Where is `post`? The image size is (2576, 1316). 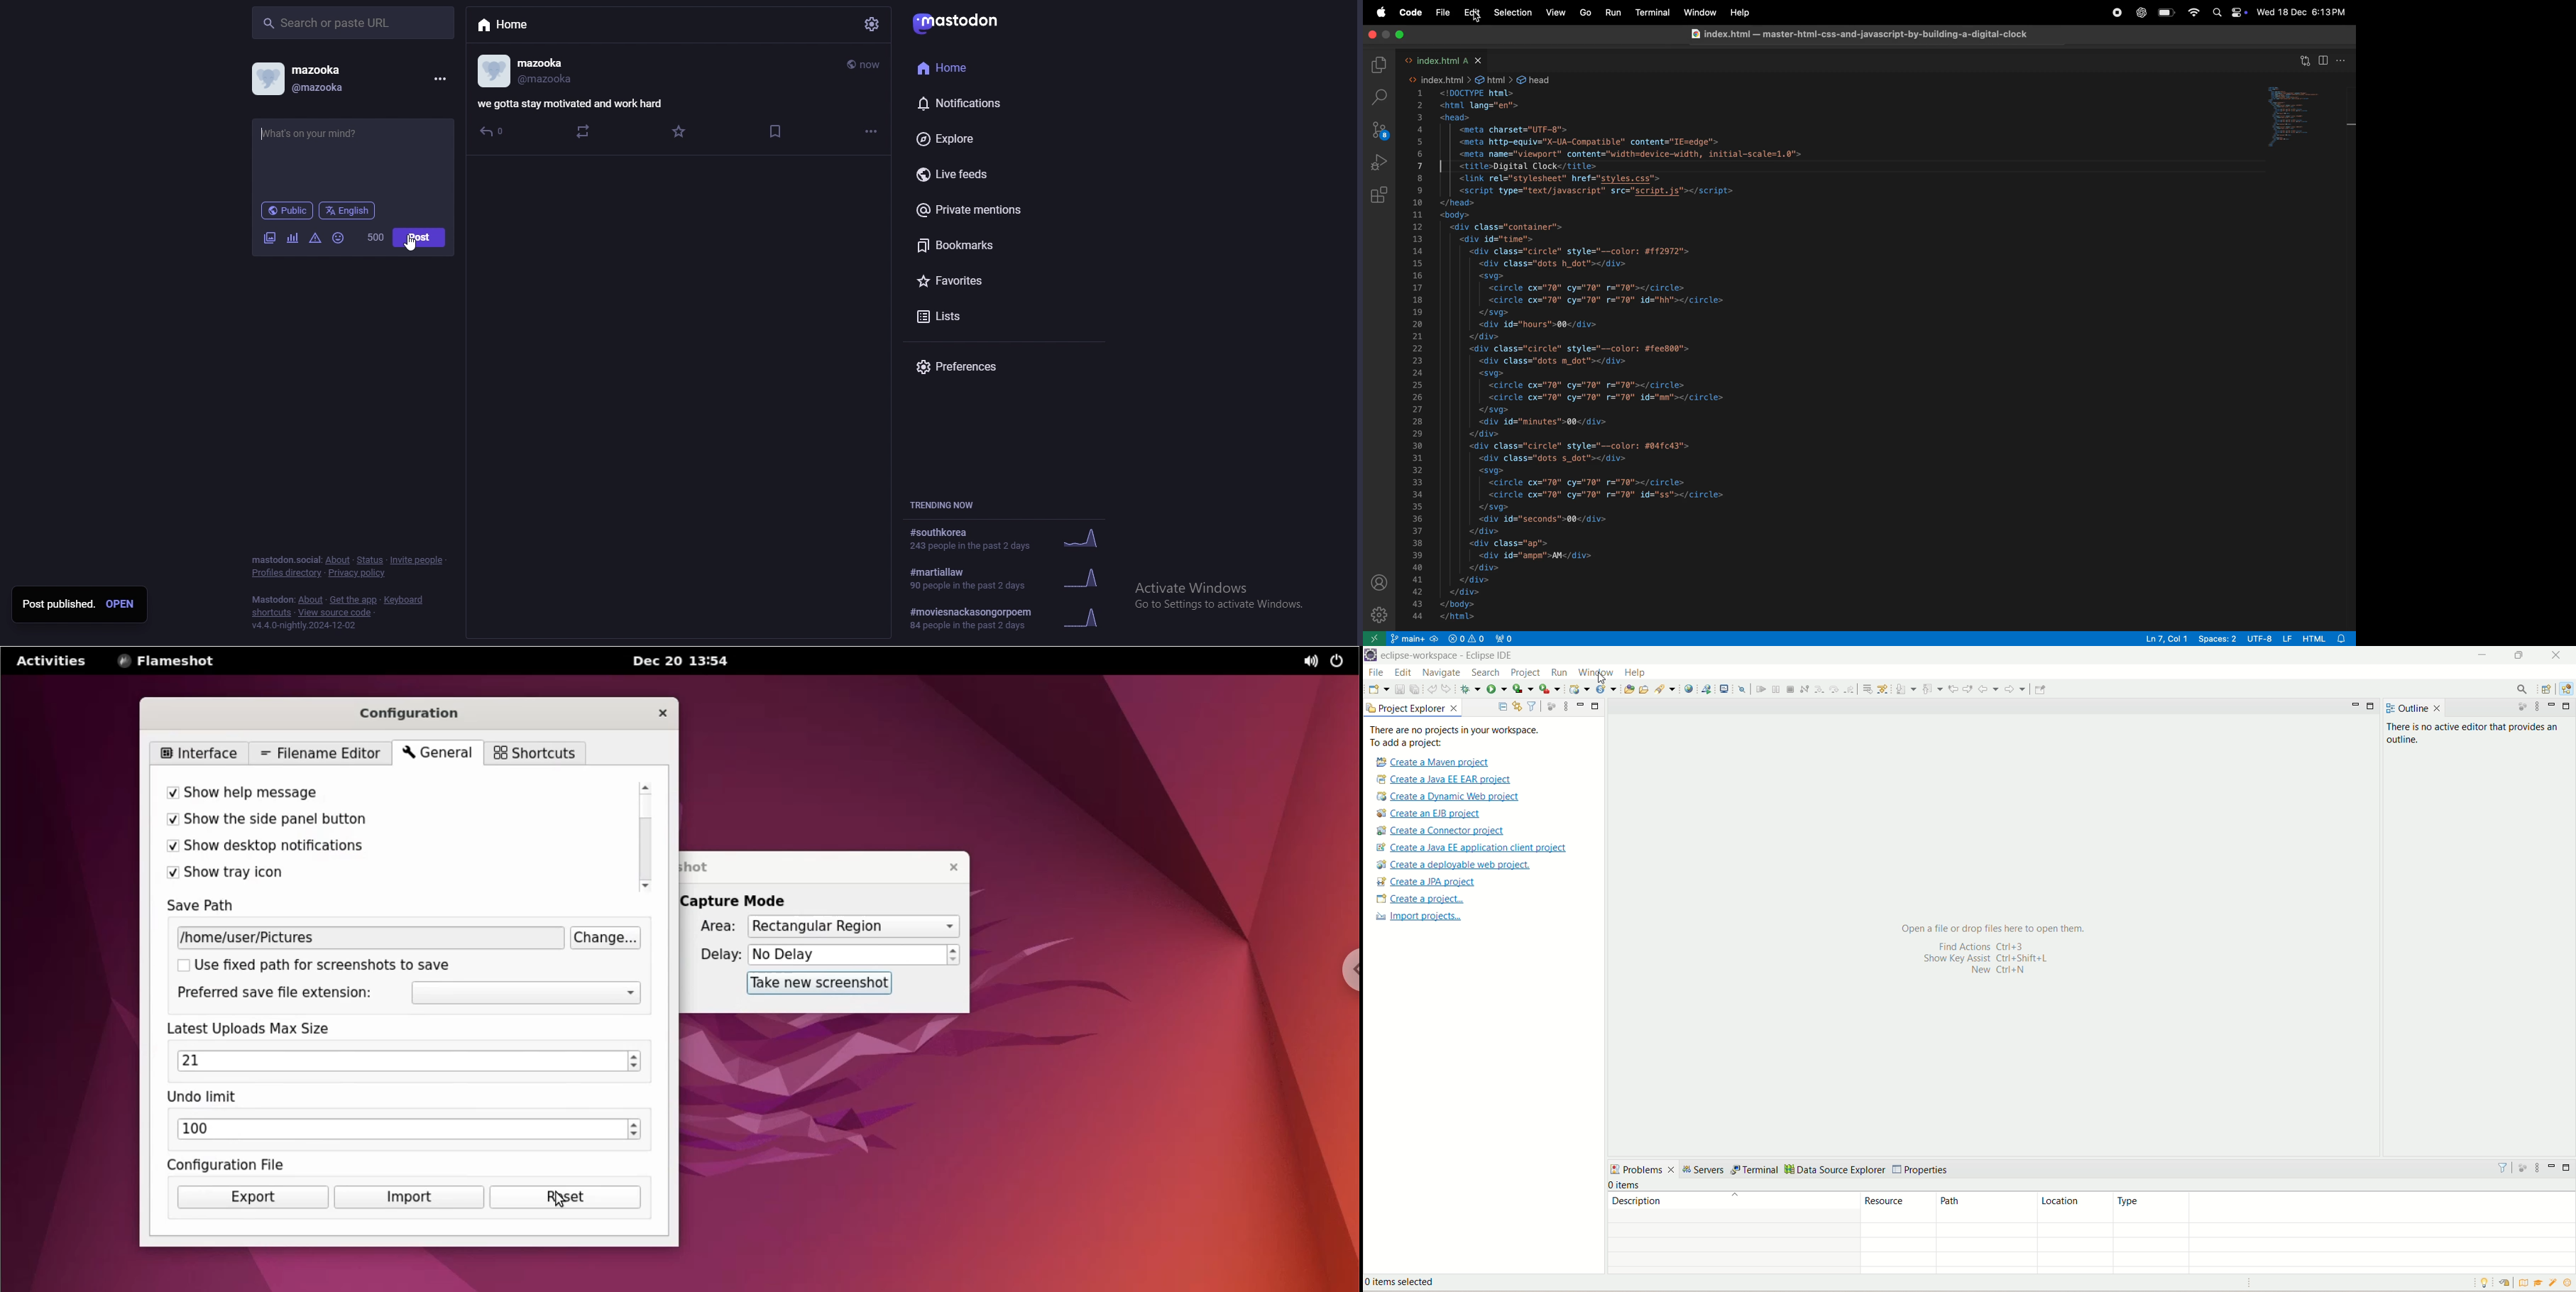 post is located at coordinates (420, 237).